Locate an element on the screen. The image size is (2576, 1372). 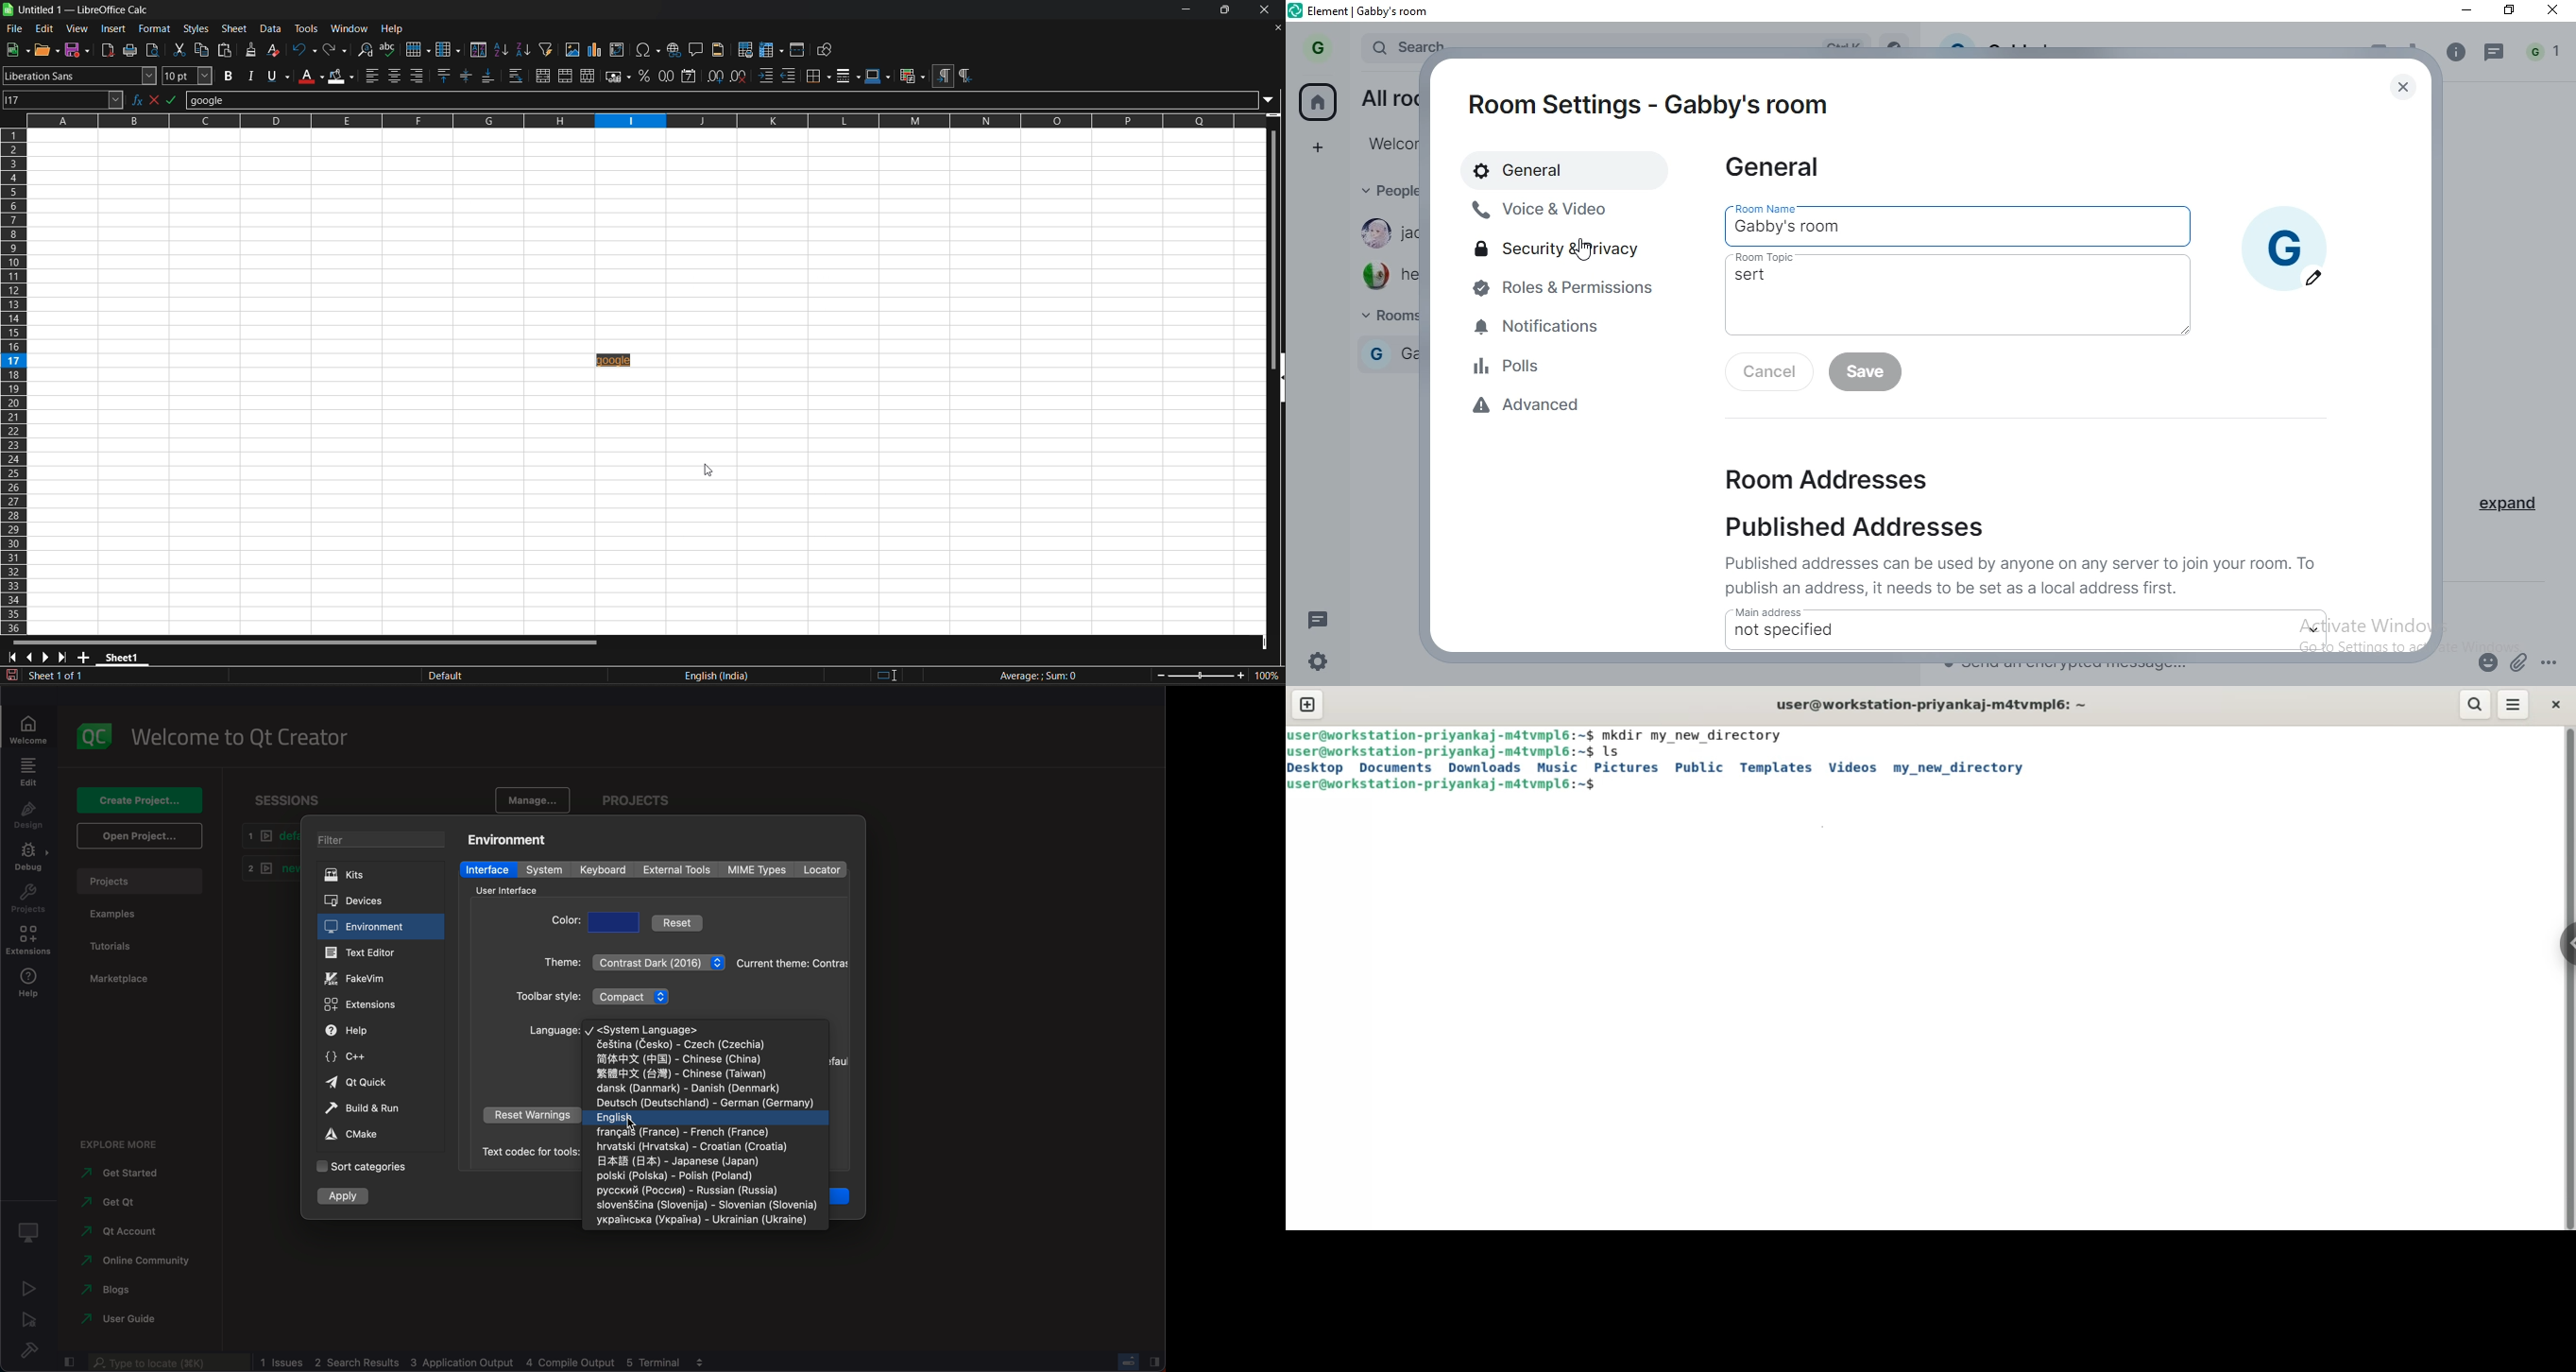
environment is located at coordinates (381, 927).